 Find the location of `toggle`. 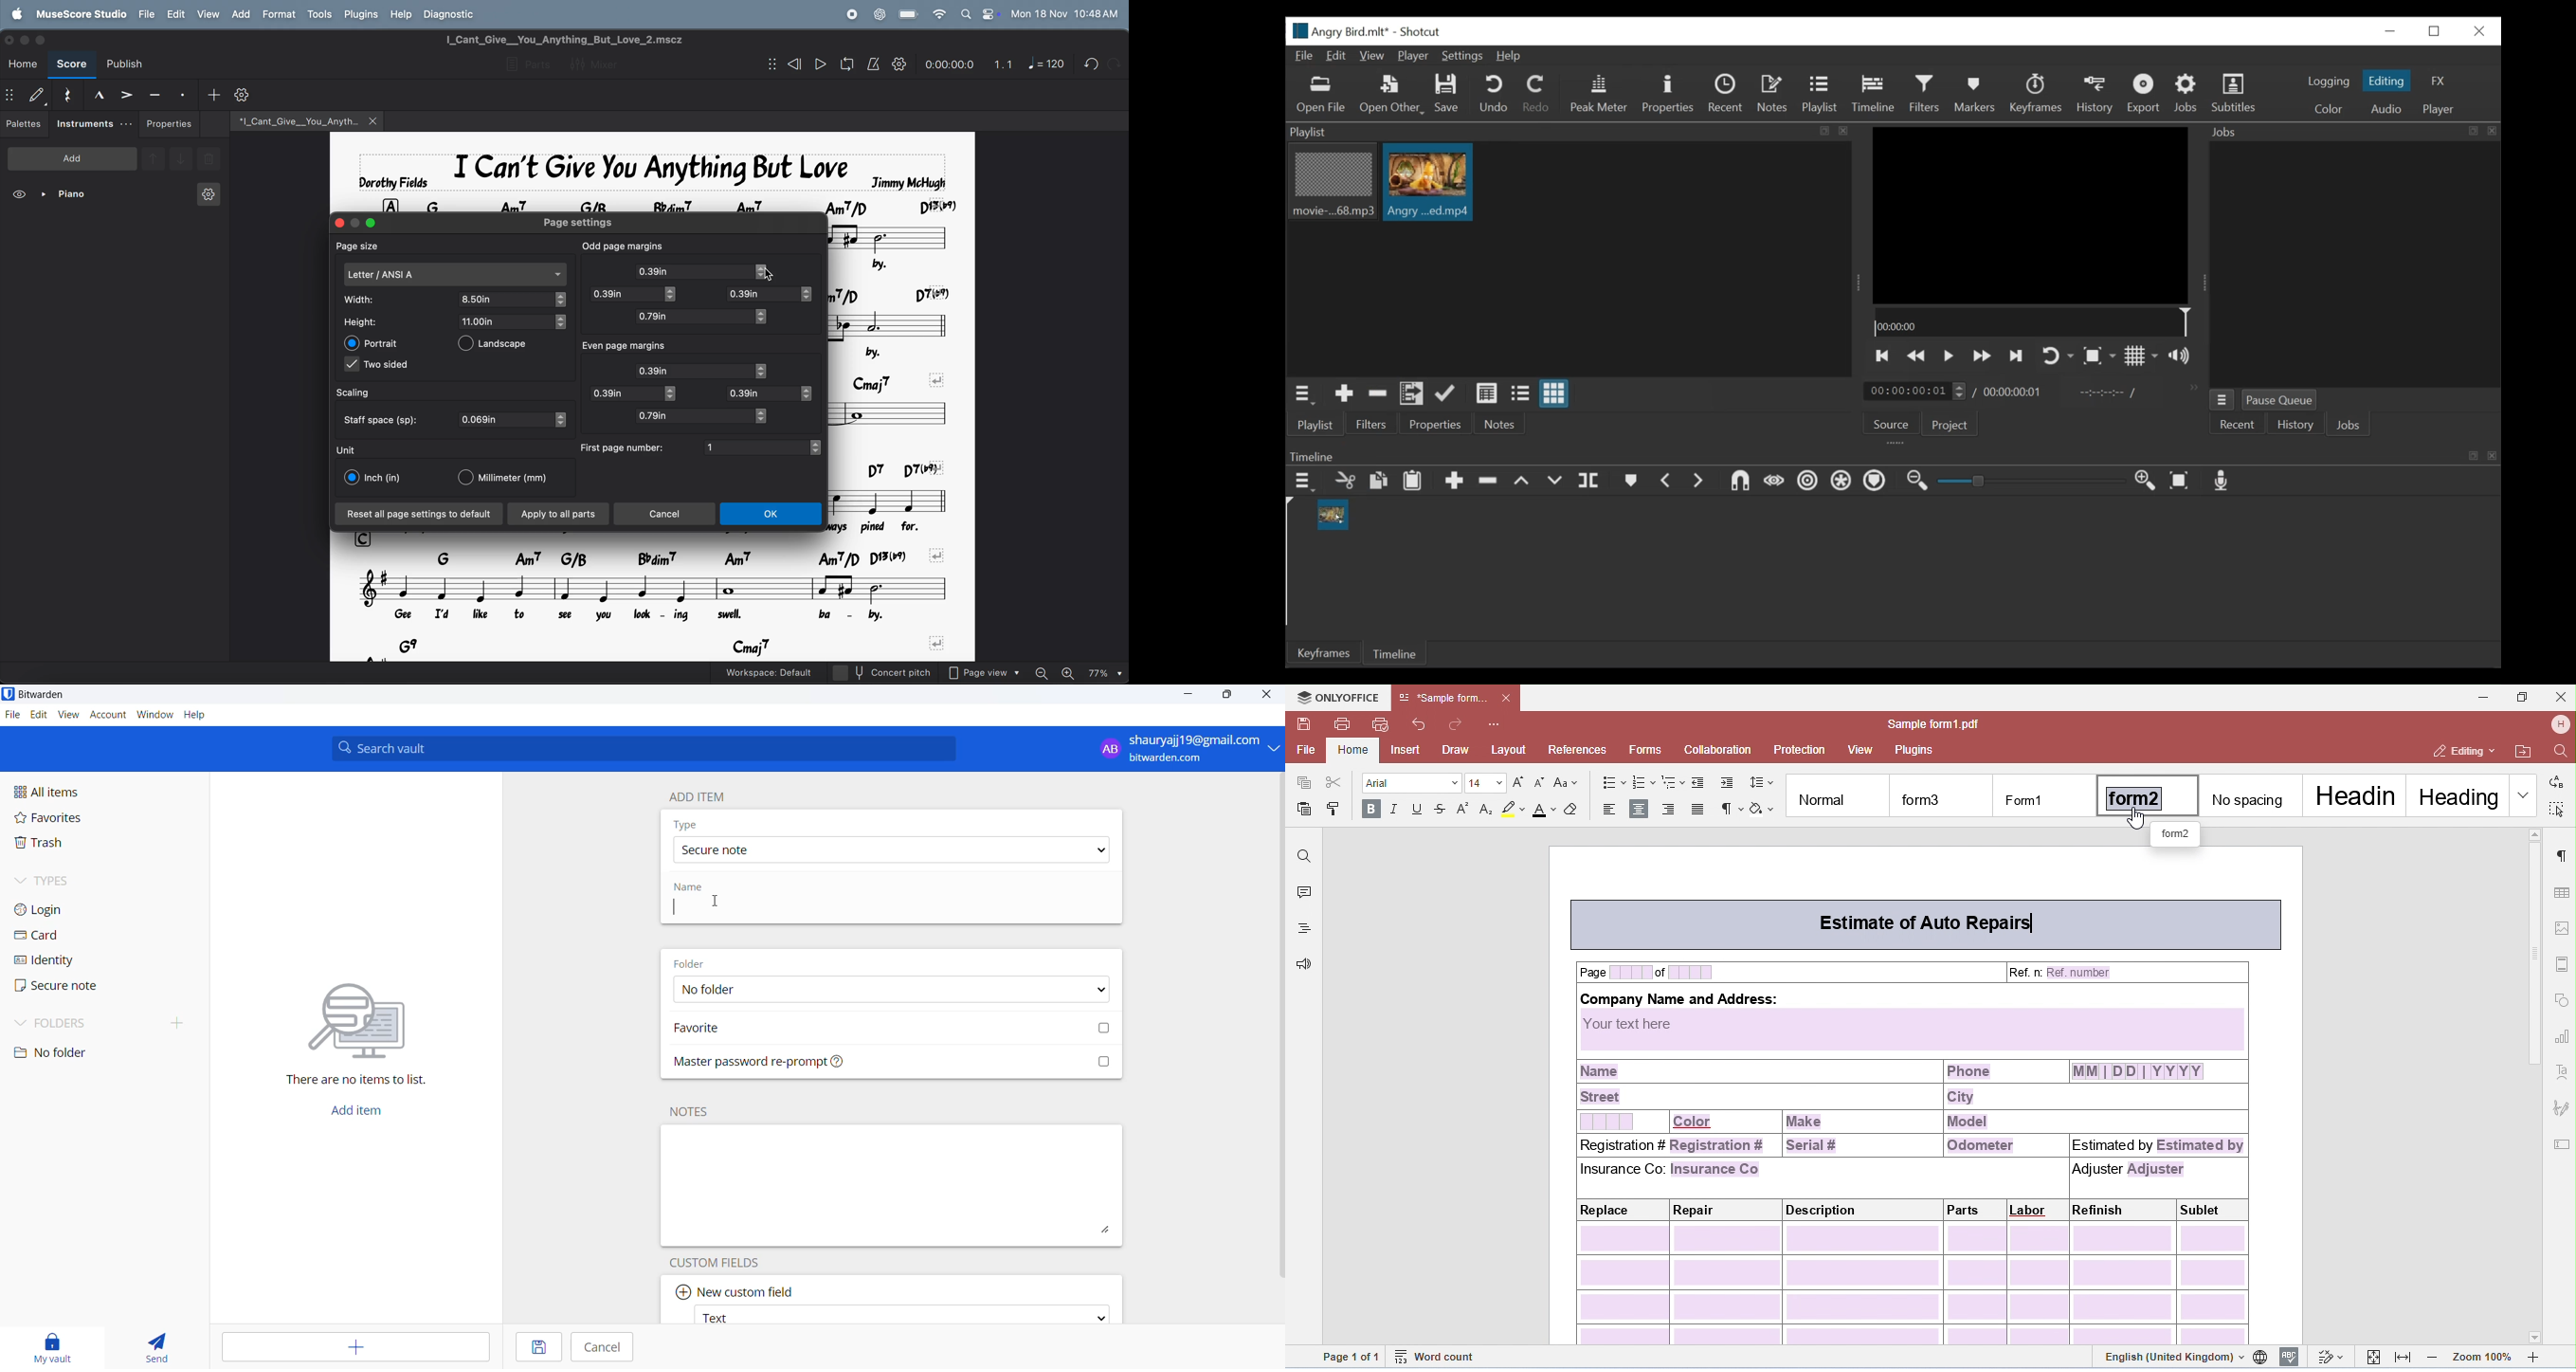

toggle is located at coordinates (560, 322).